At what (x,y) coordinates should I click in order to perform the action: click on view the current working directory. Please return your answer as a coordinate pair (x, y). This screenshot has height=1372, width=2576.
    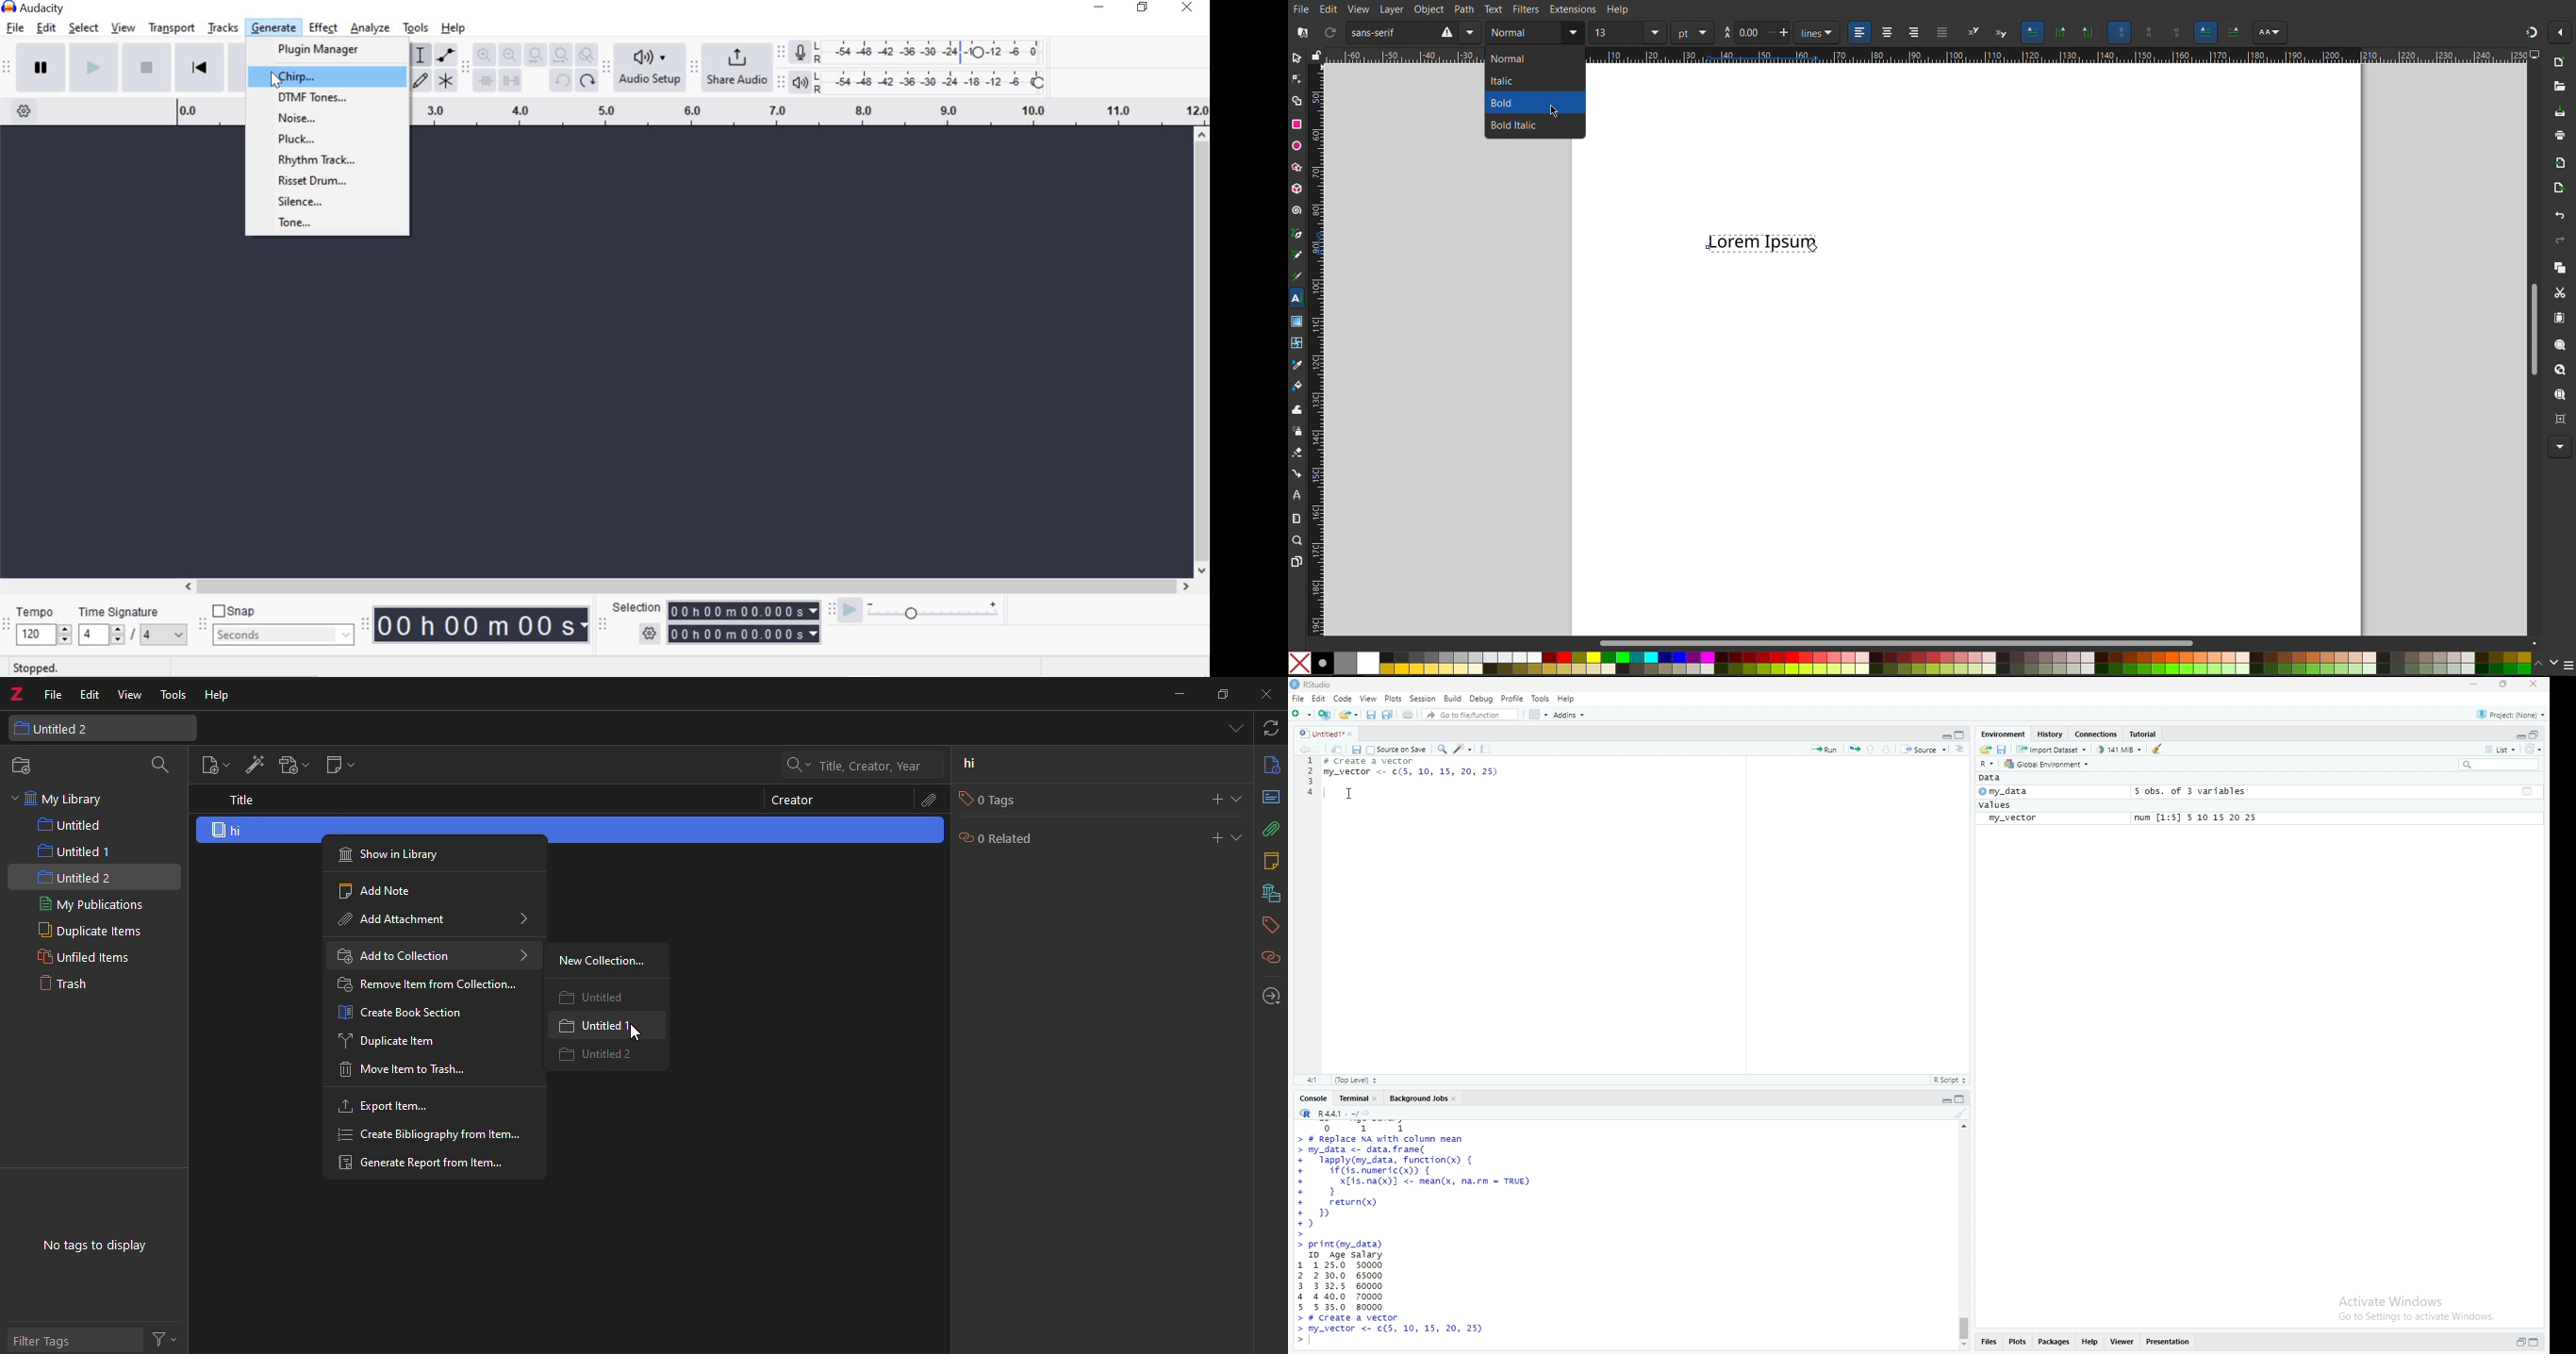
    Looking at the image, I should click on (1370, 1113).